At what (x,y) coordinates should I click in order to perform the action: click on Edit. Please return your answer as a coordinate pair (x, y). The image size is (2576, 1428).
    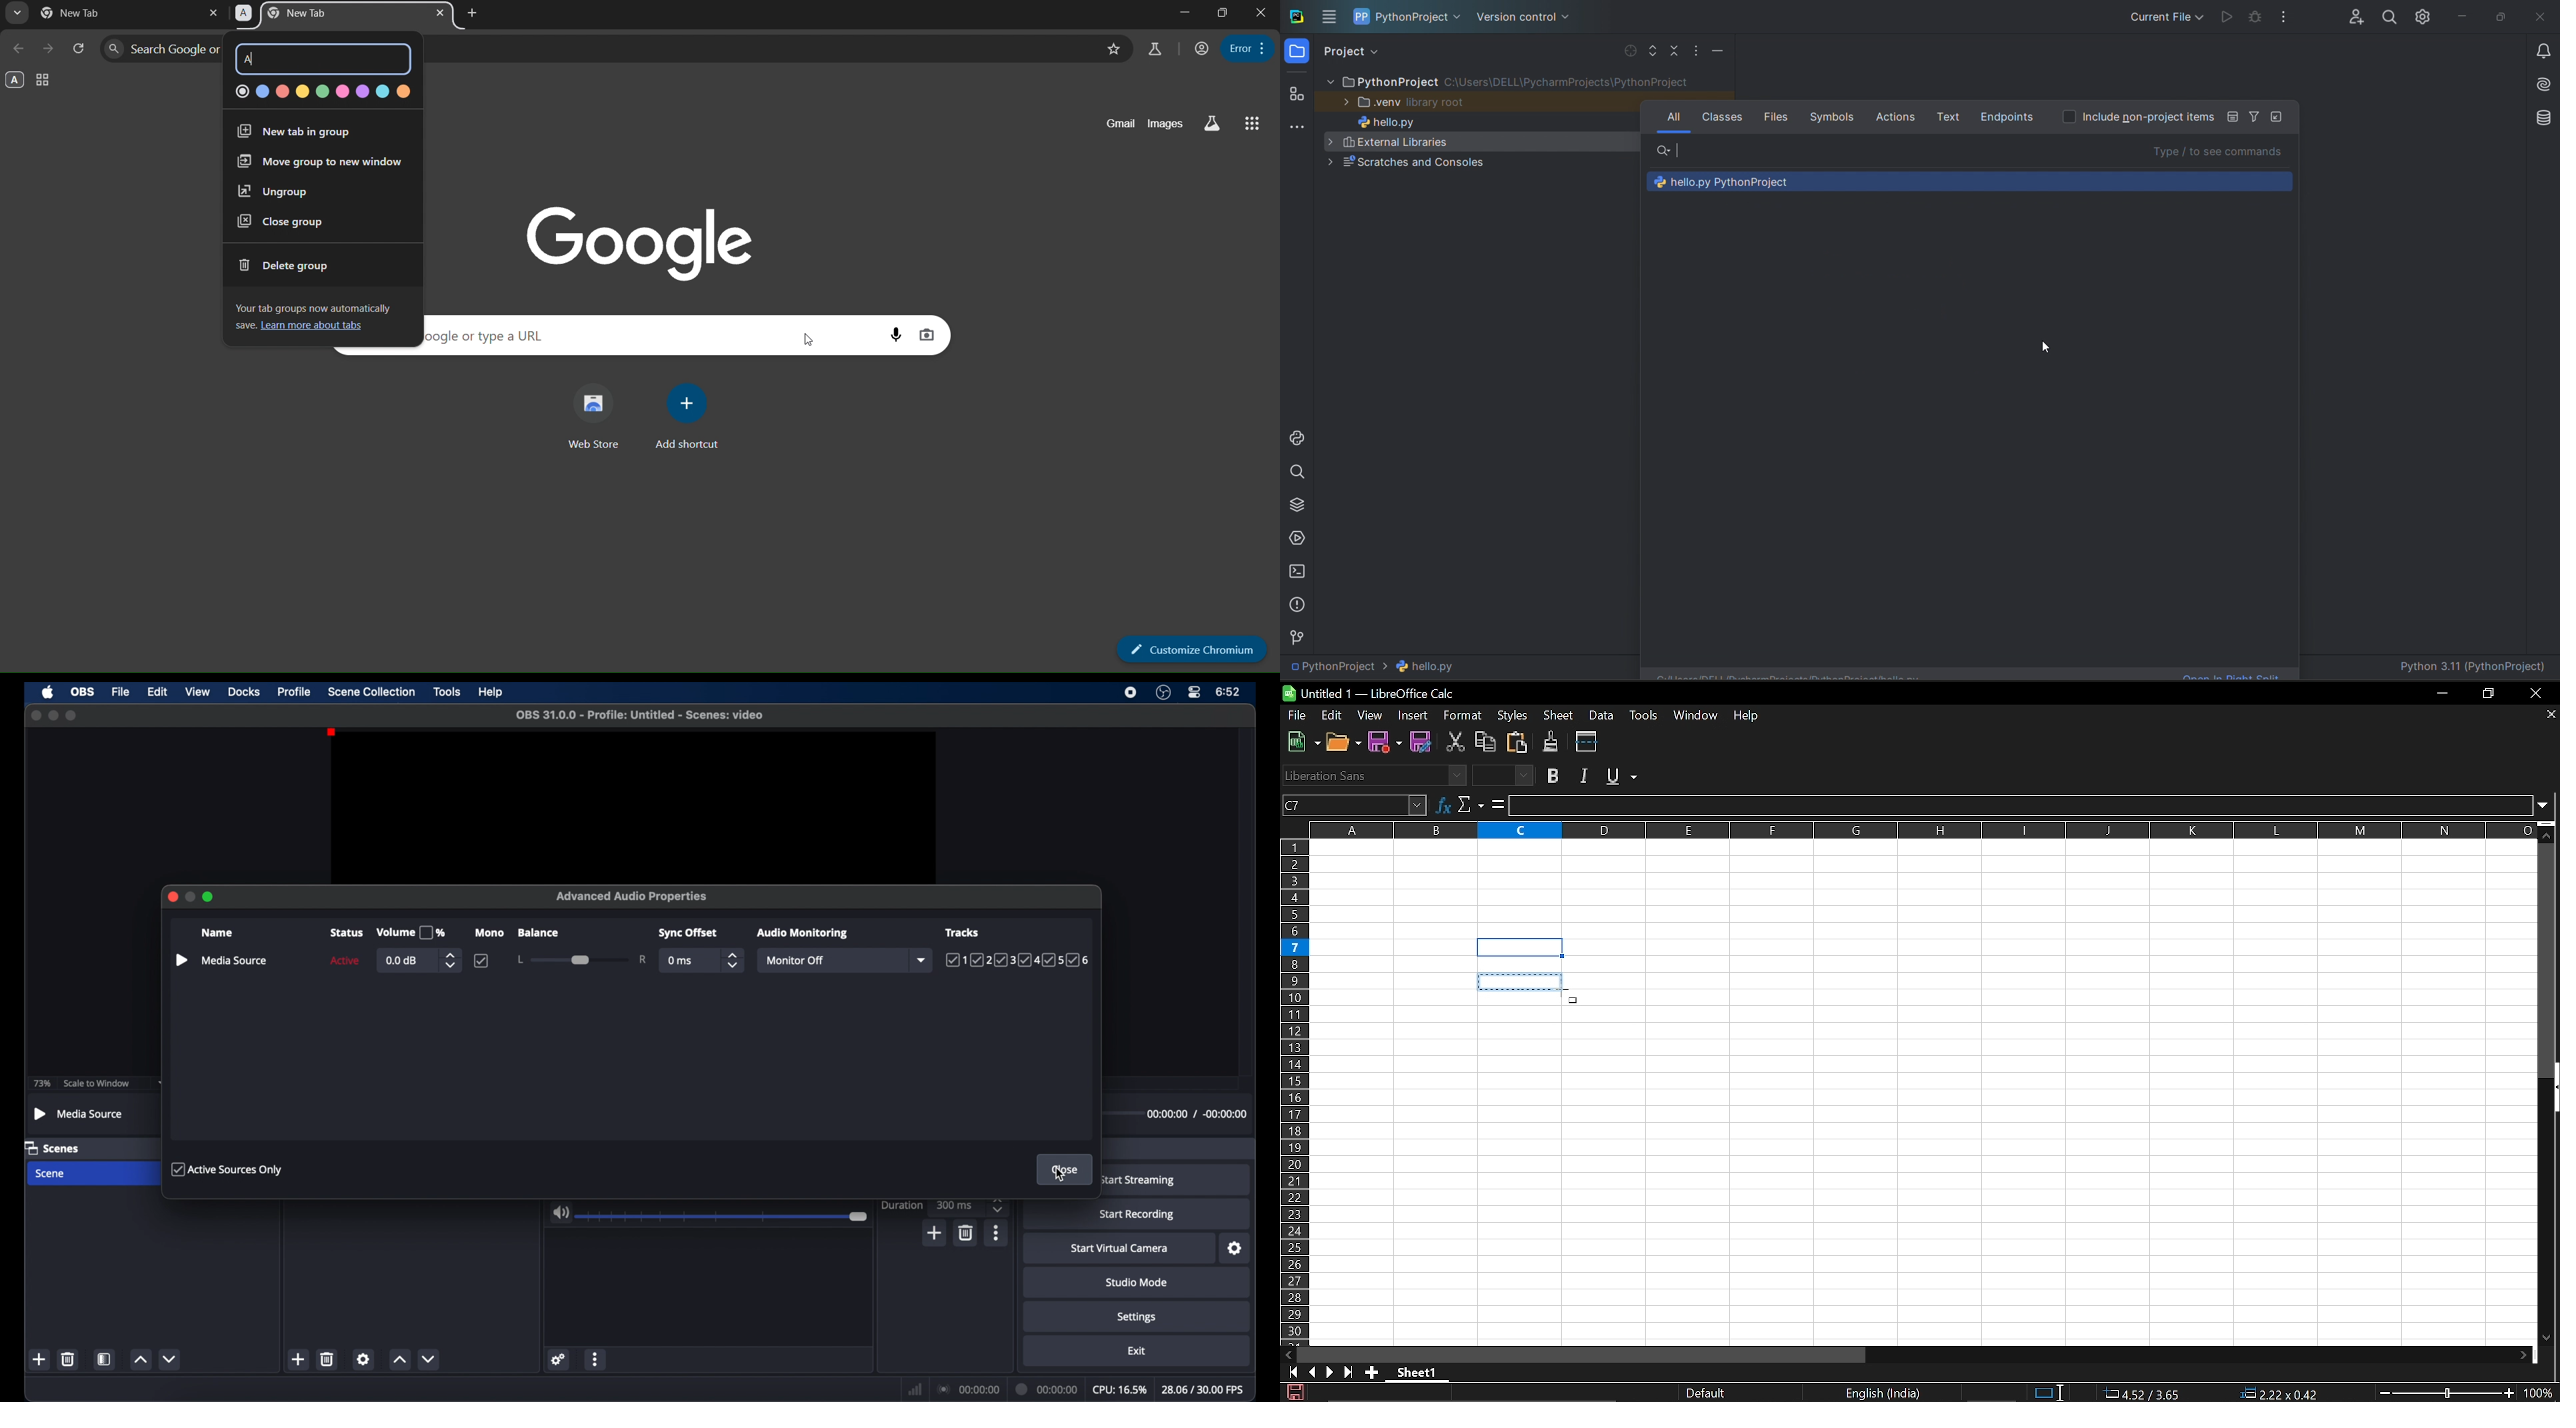
    Looking at the image, I should click on (1333, 716).